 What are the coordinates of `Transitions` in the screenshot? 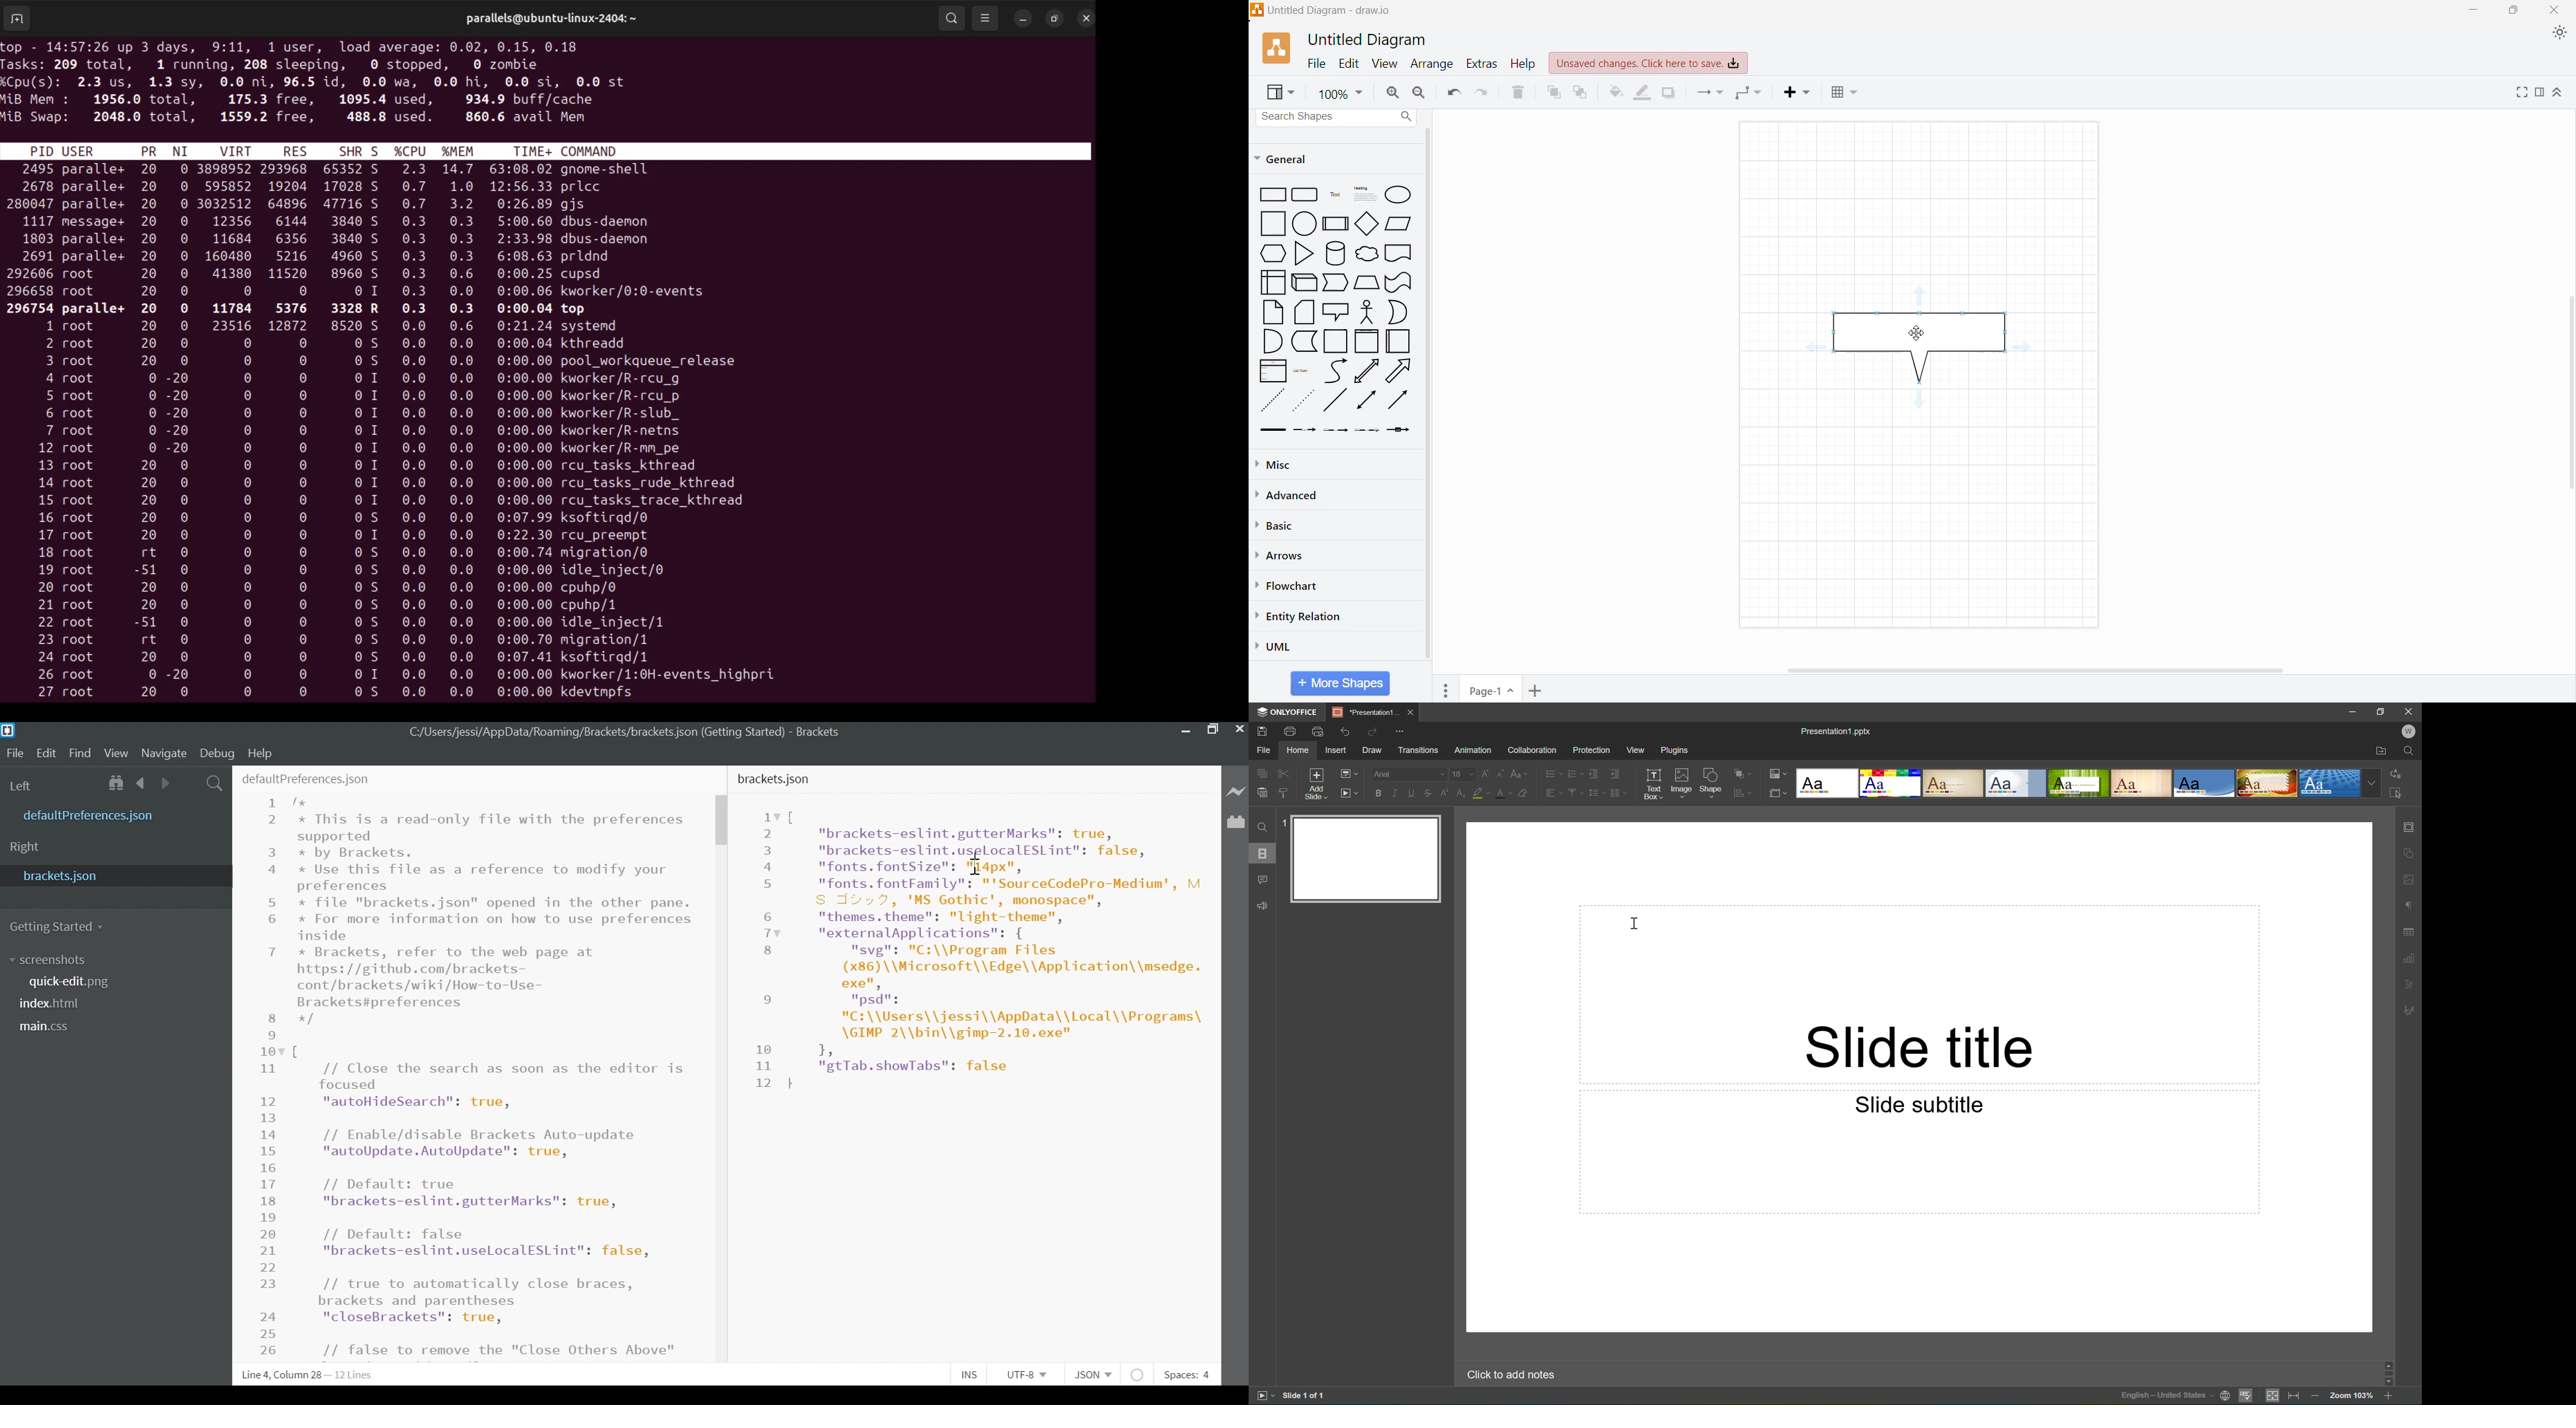 It's located at (1419, 750).